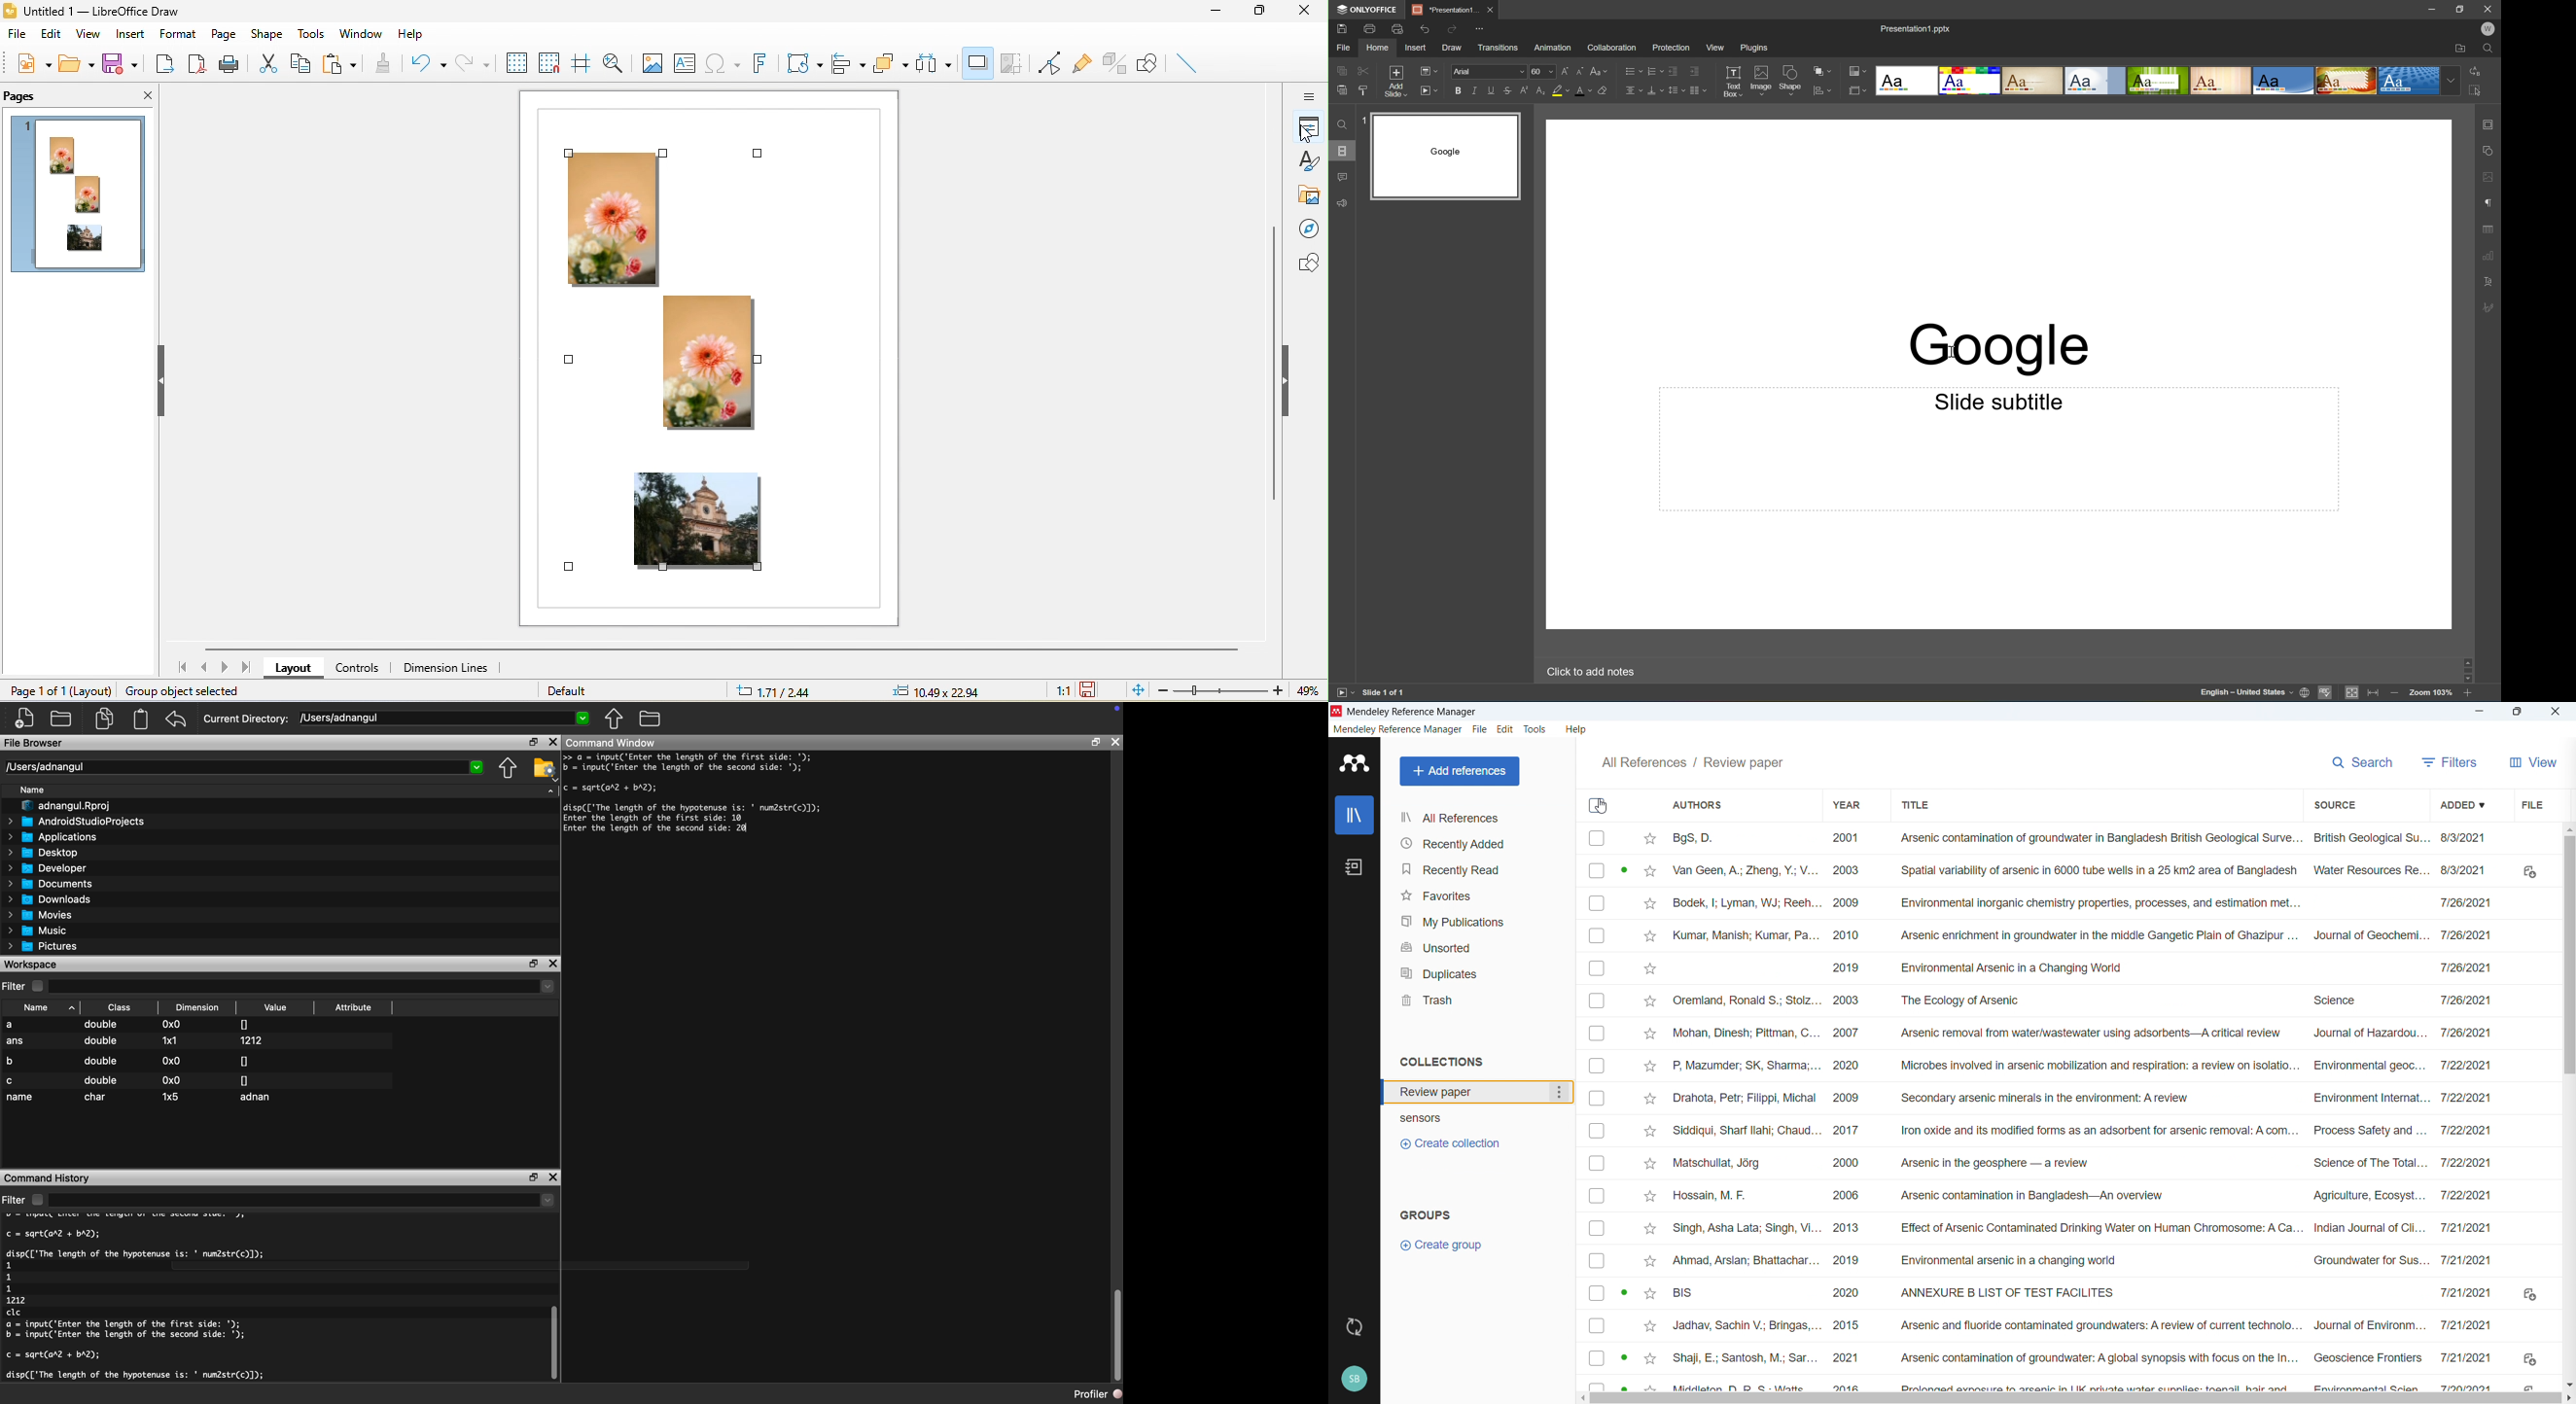 Image resolution: width=2576 pixels, height=1428 pixels. Describe the element at coordinates (977, 62) in the screenshot. I see `shadow` at that location.